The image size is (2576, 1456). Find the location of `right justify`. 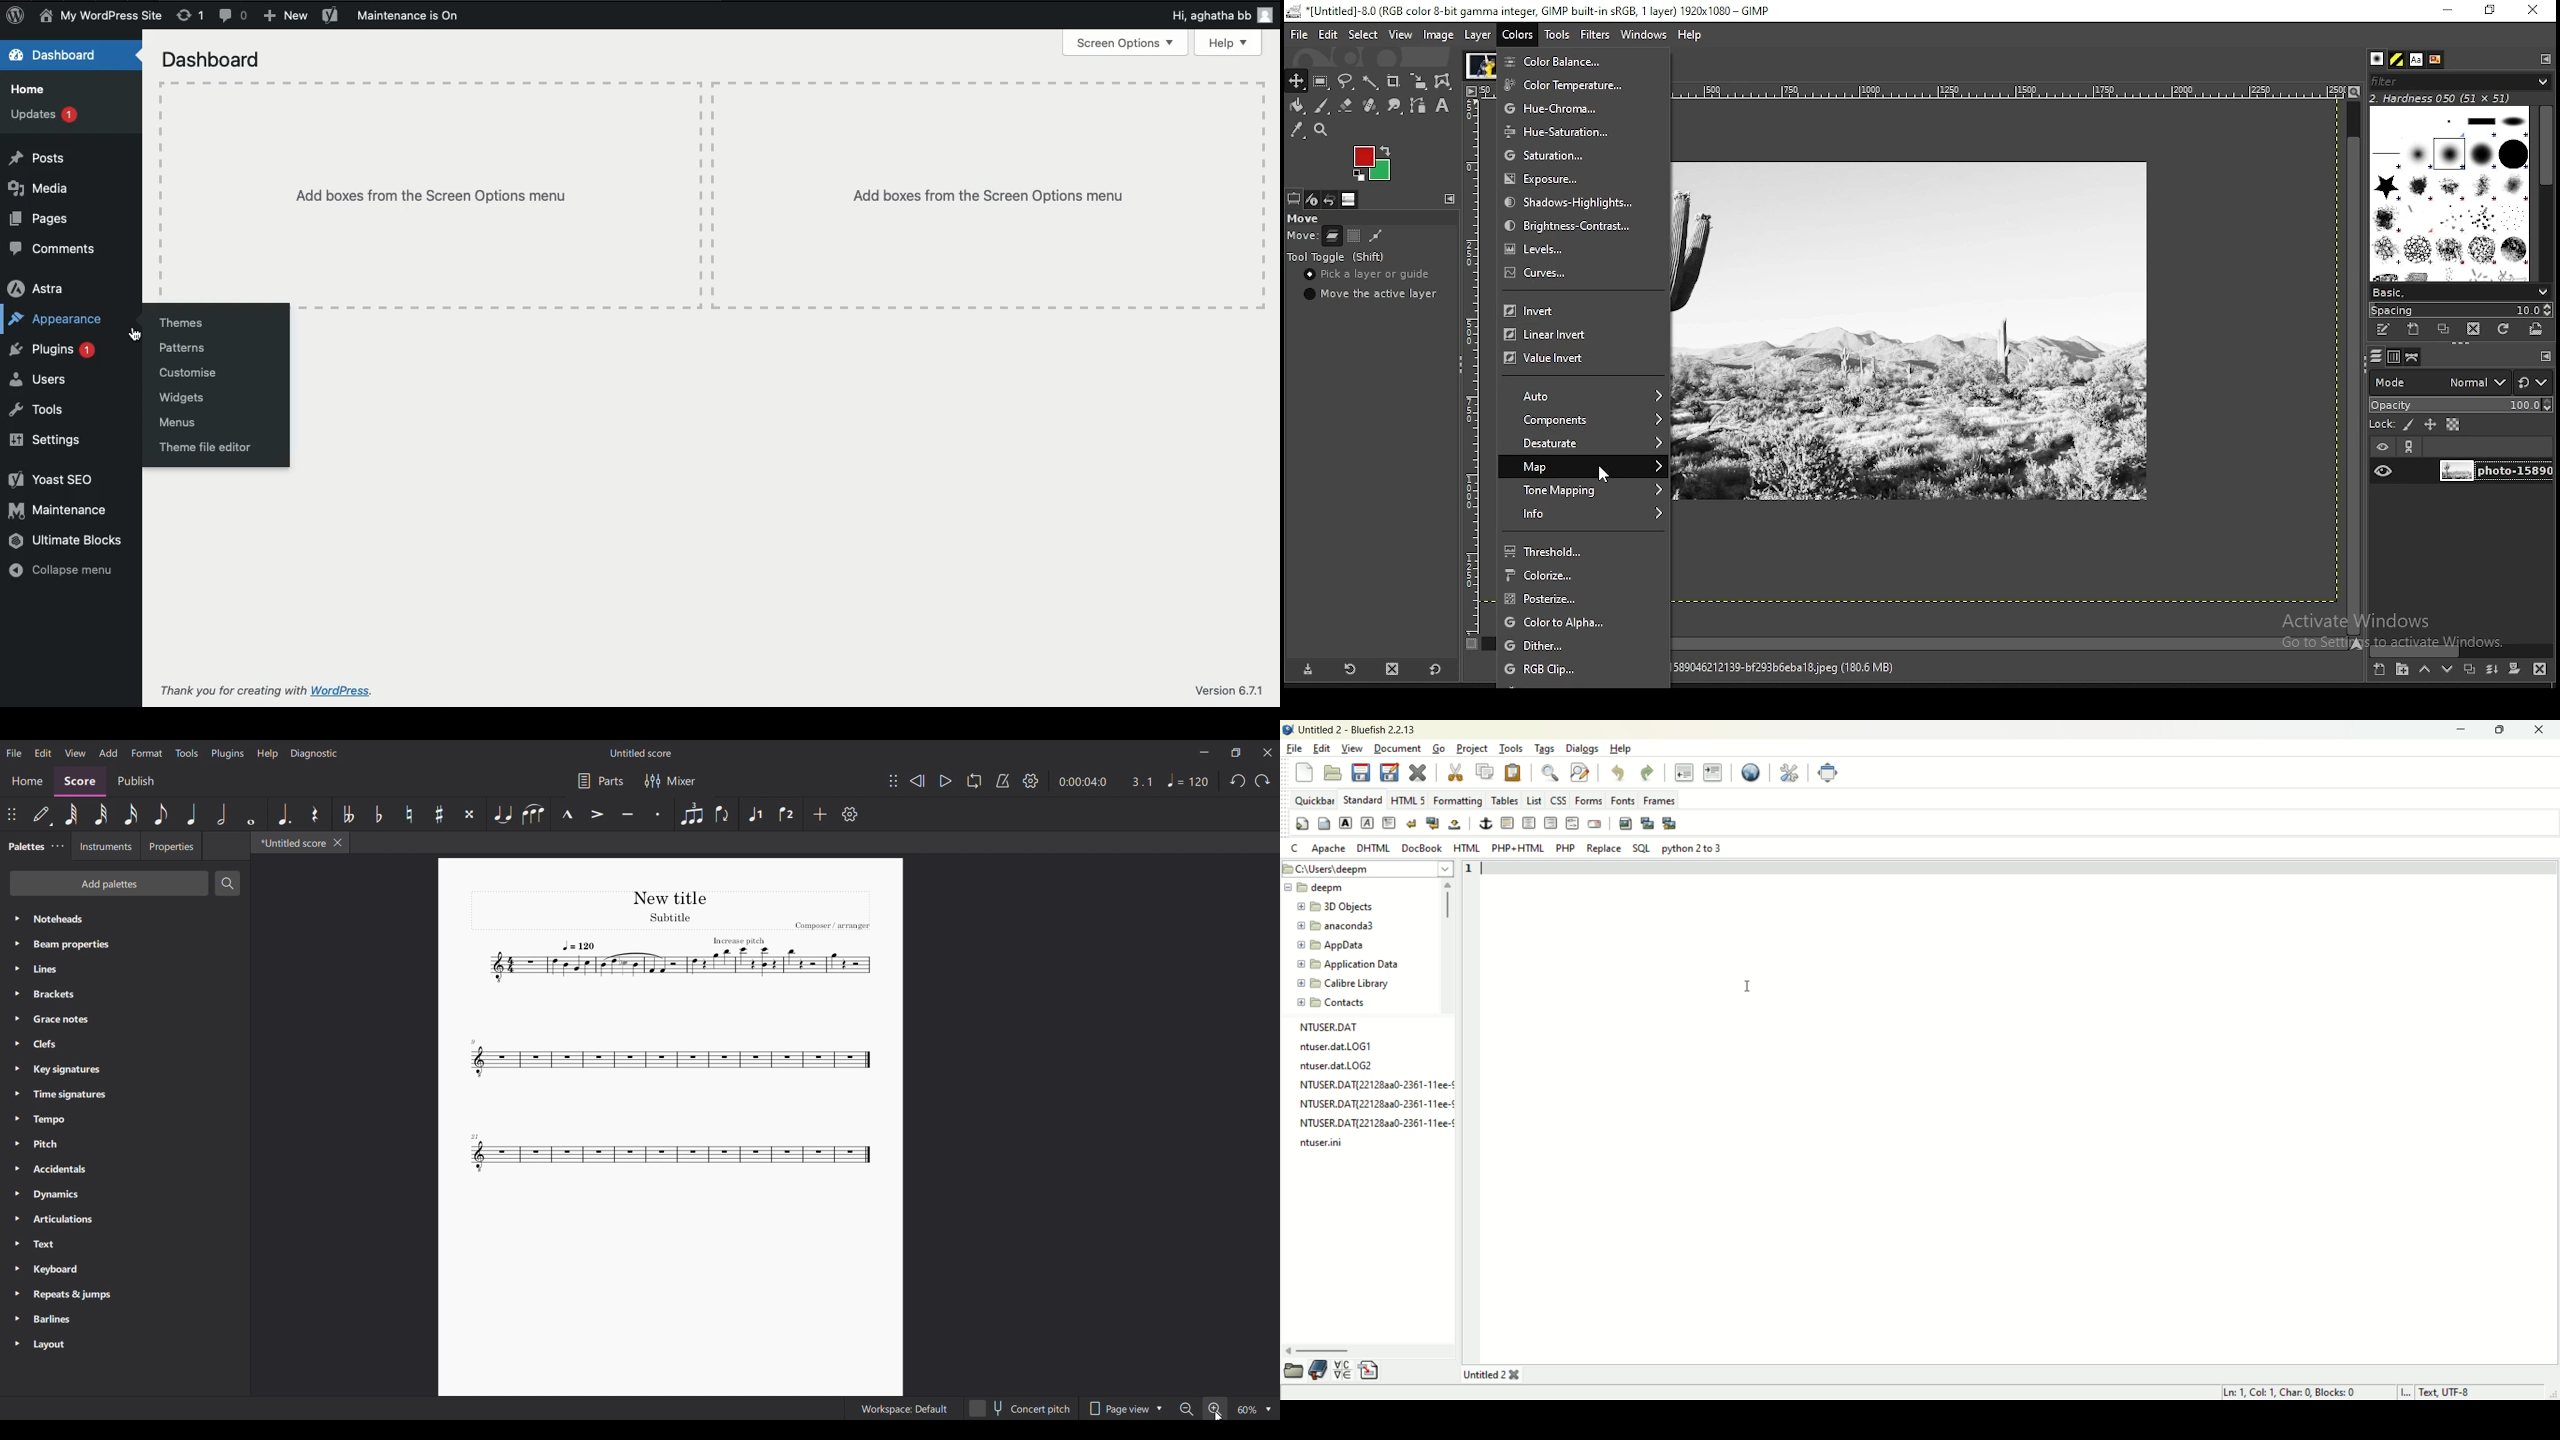

right justify is located at coordinates (1550, 823).